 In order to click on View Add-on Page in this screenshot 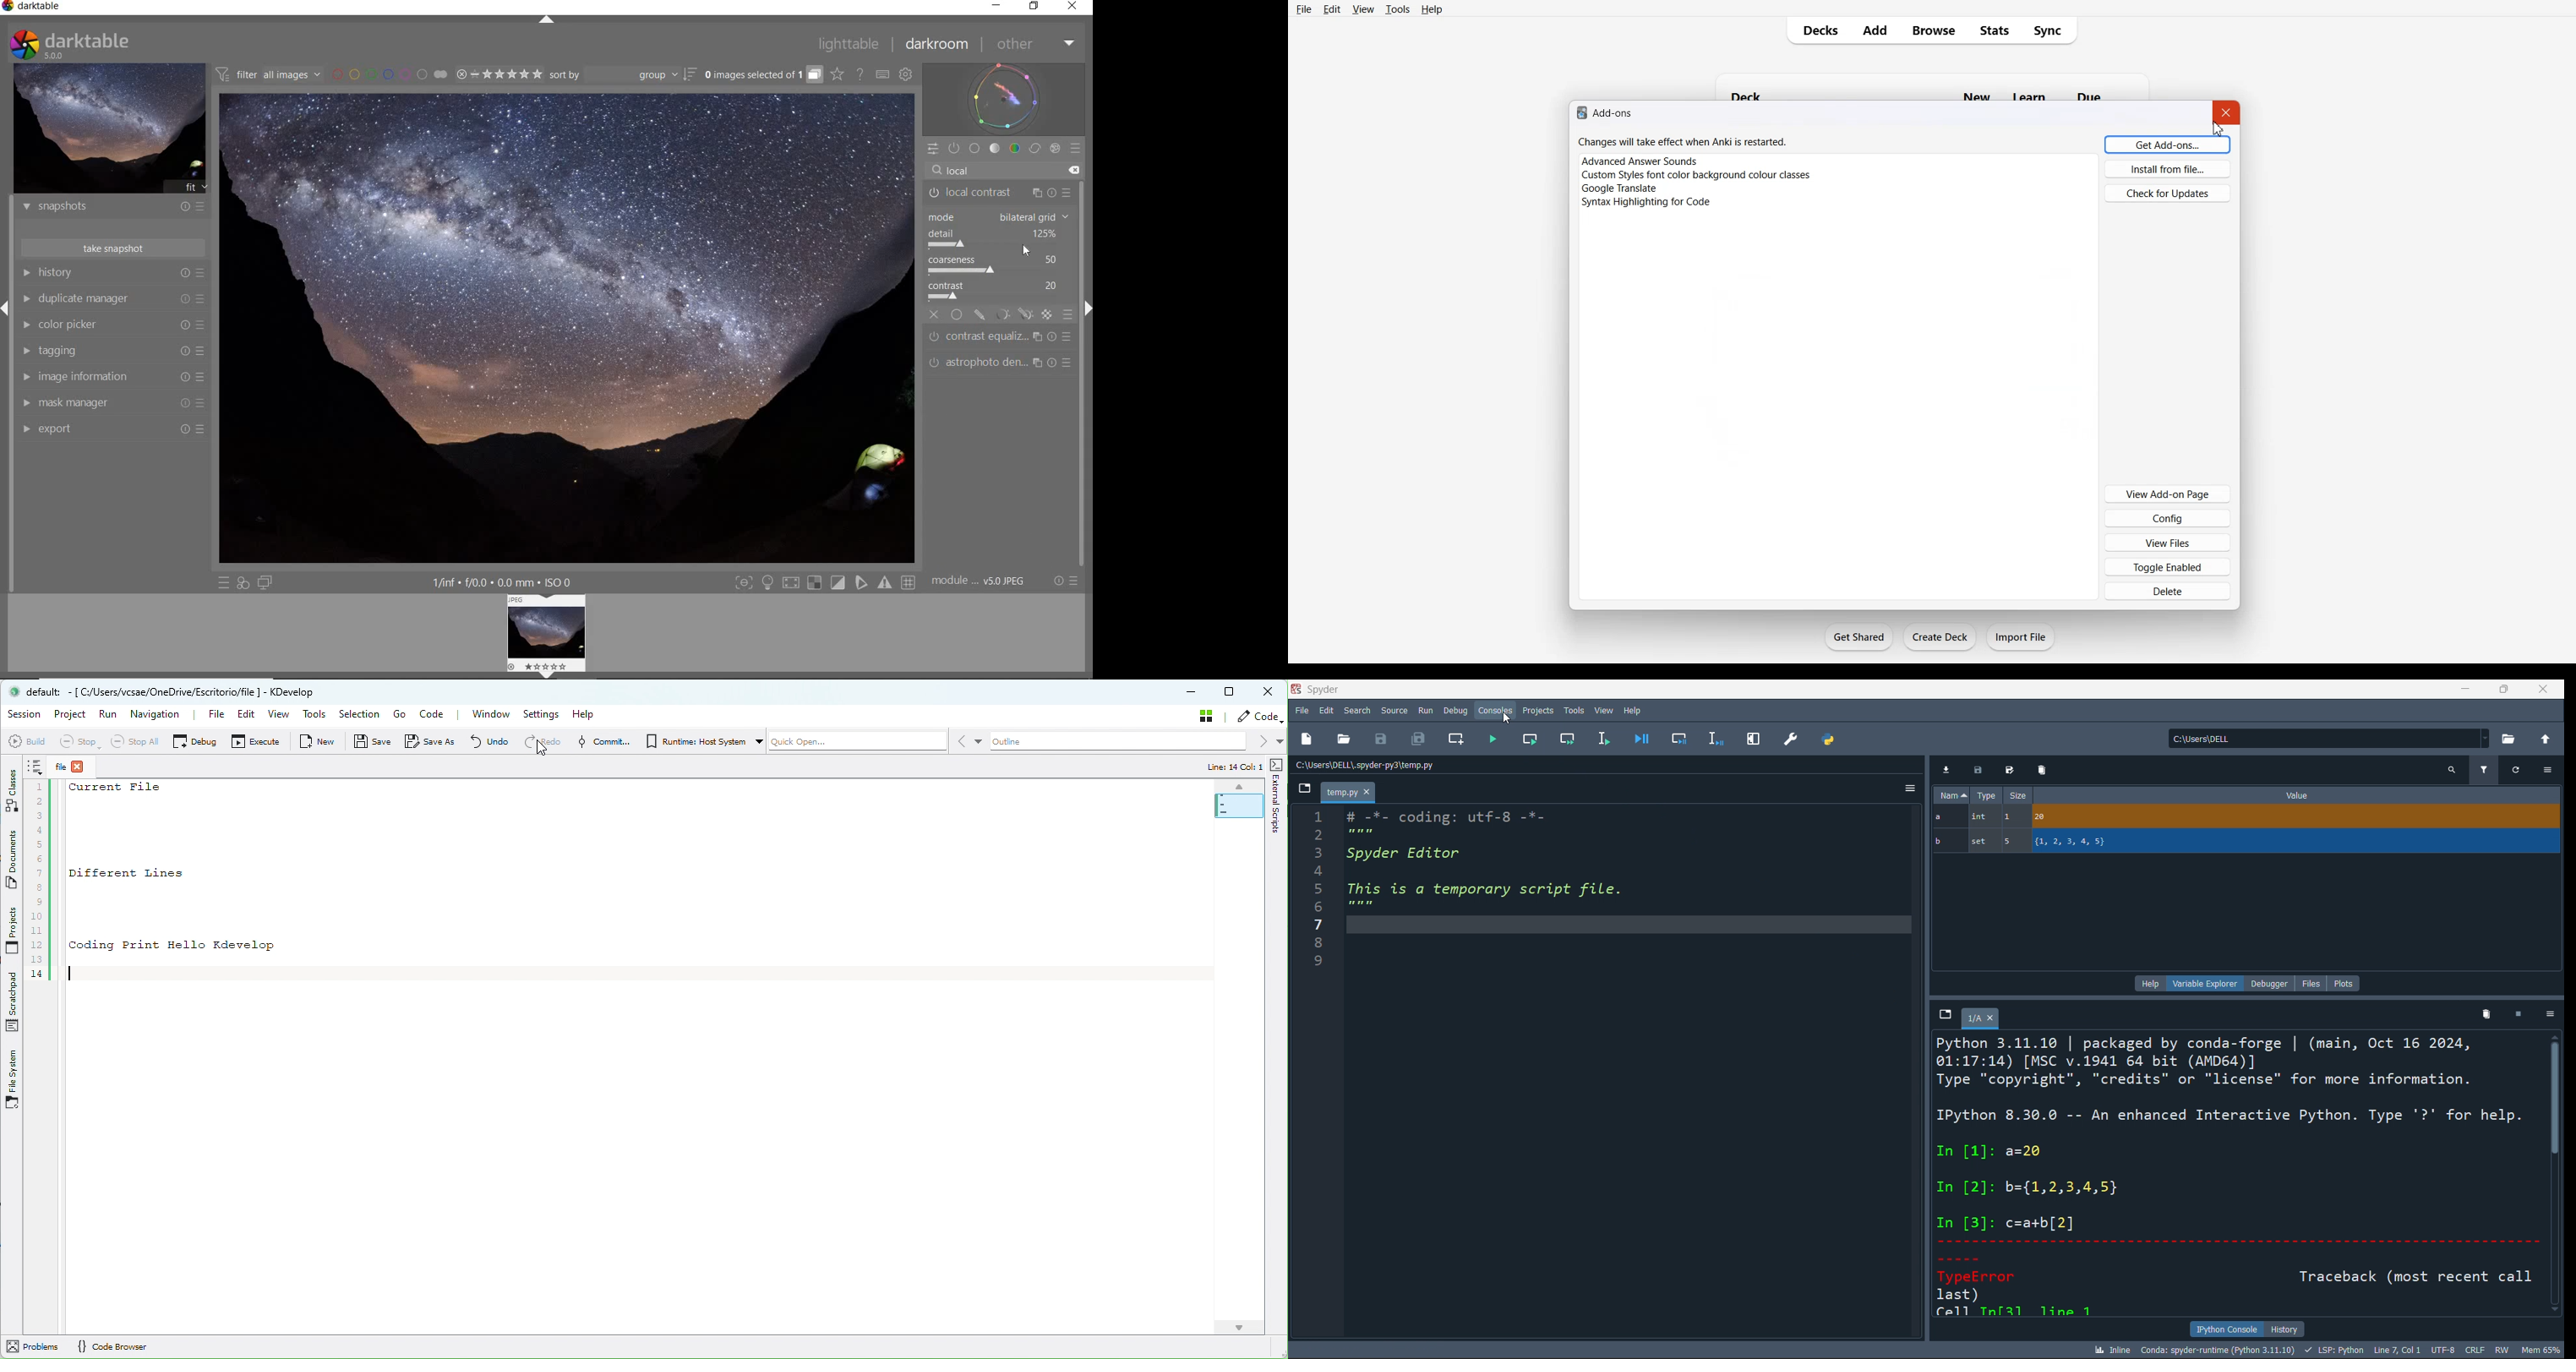, I will do `click(2167, 494)`.